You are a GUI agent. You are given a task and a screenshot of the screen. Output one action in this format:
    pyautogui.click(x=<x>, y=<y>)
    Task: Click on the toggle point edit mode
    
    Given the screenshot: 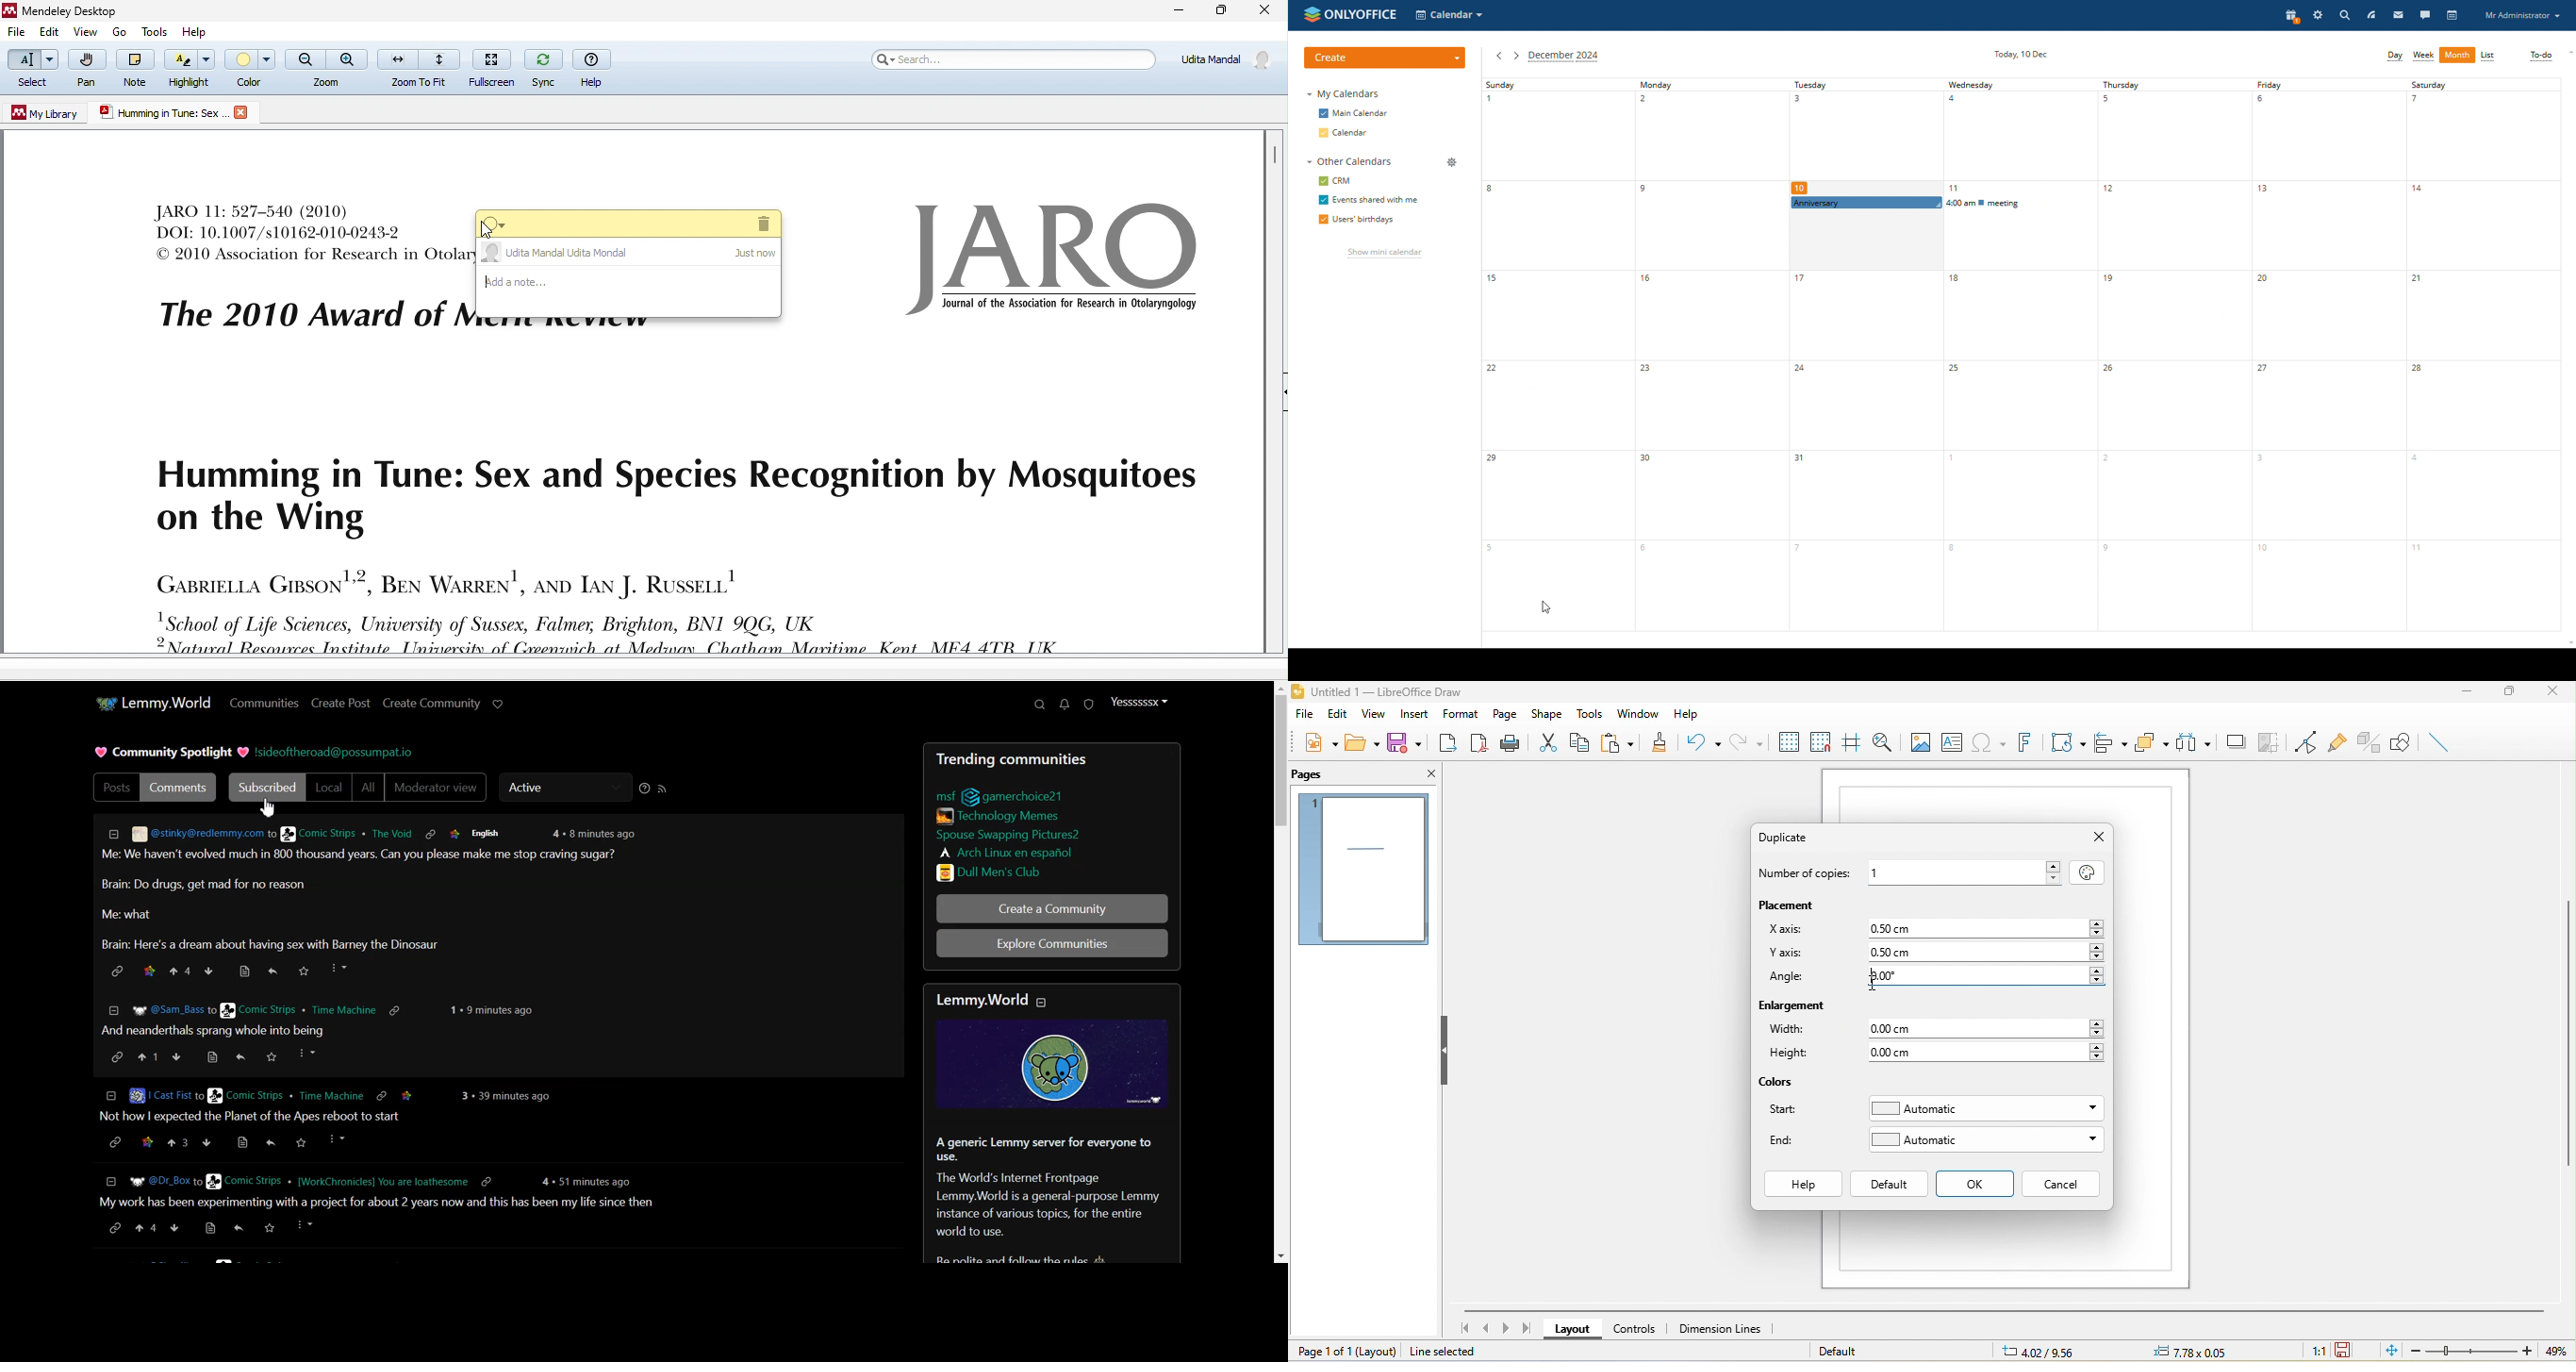 What is the action you would take?
    pyautogui.click(x=2301, y=739)
    